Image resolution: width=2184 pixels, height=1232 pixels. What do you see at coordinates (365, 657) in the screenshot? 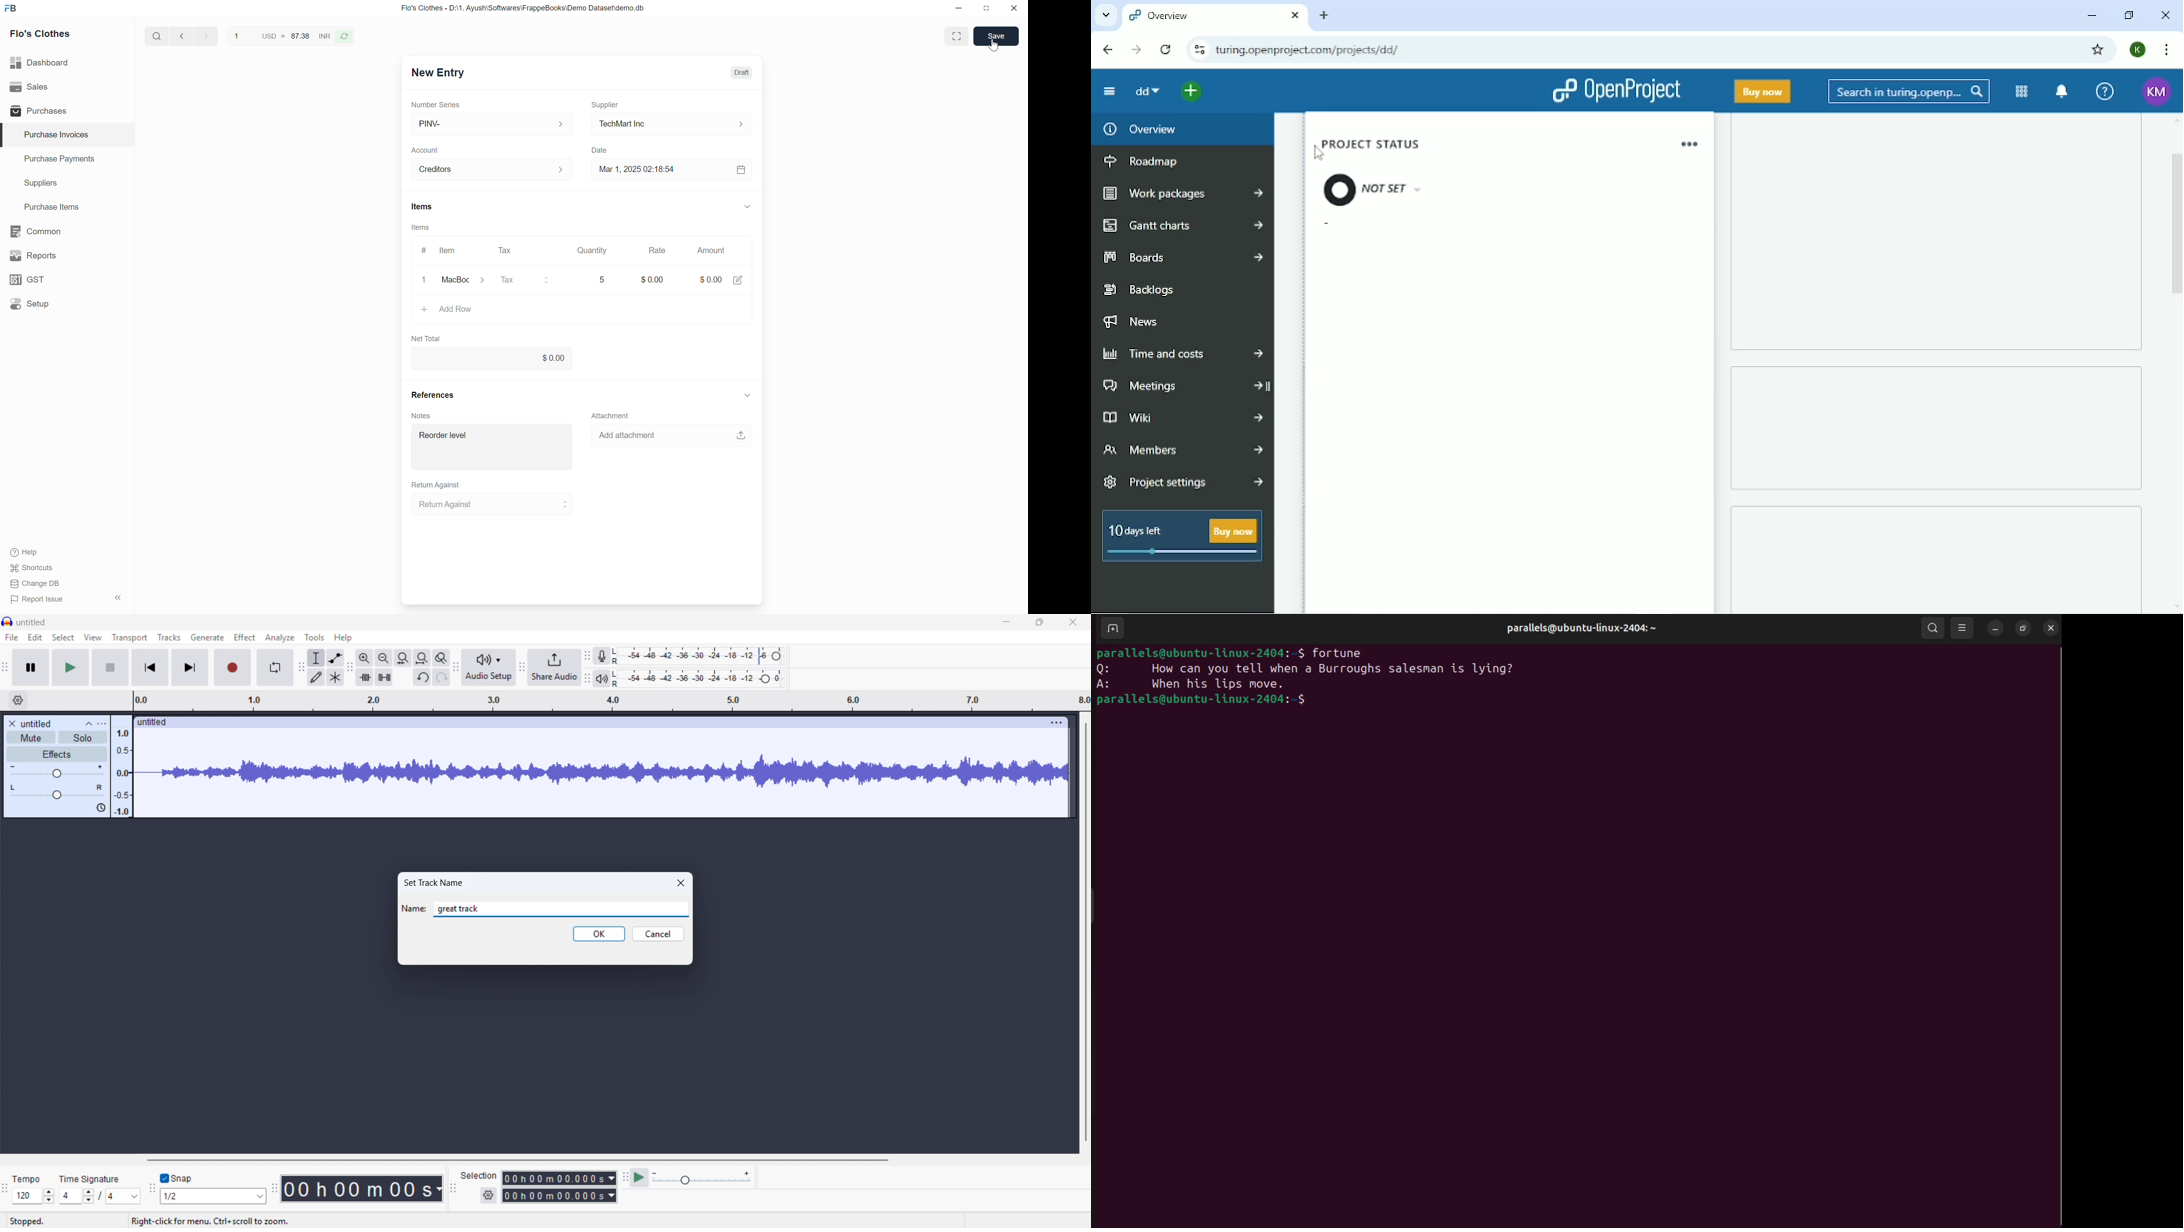
I see `Zoom in ` at bounding box center [365, 657].